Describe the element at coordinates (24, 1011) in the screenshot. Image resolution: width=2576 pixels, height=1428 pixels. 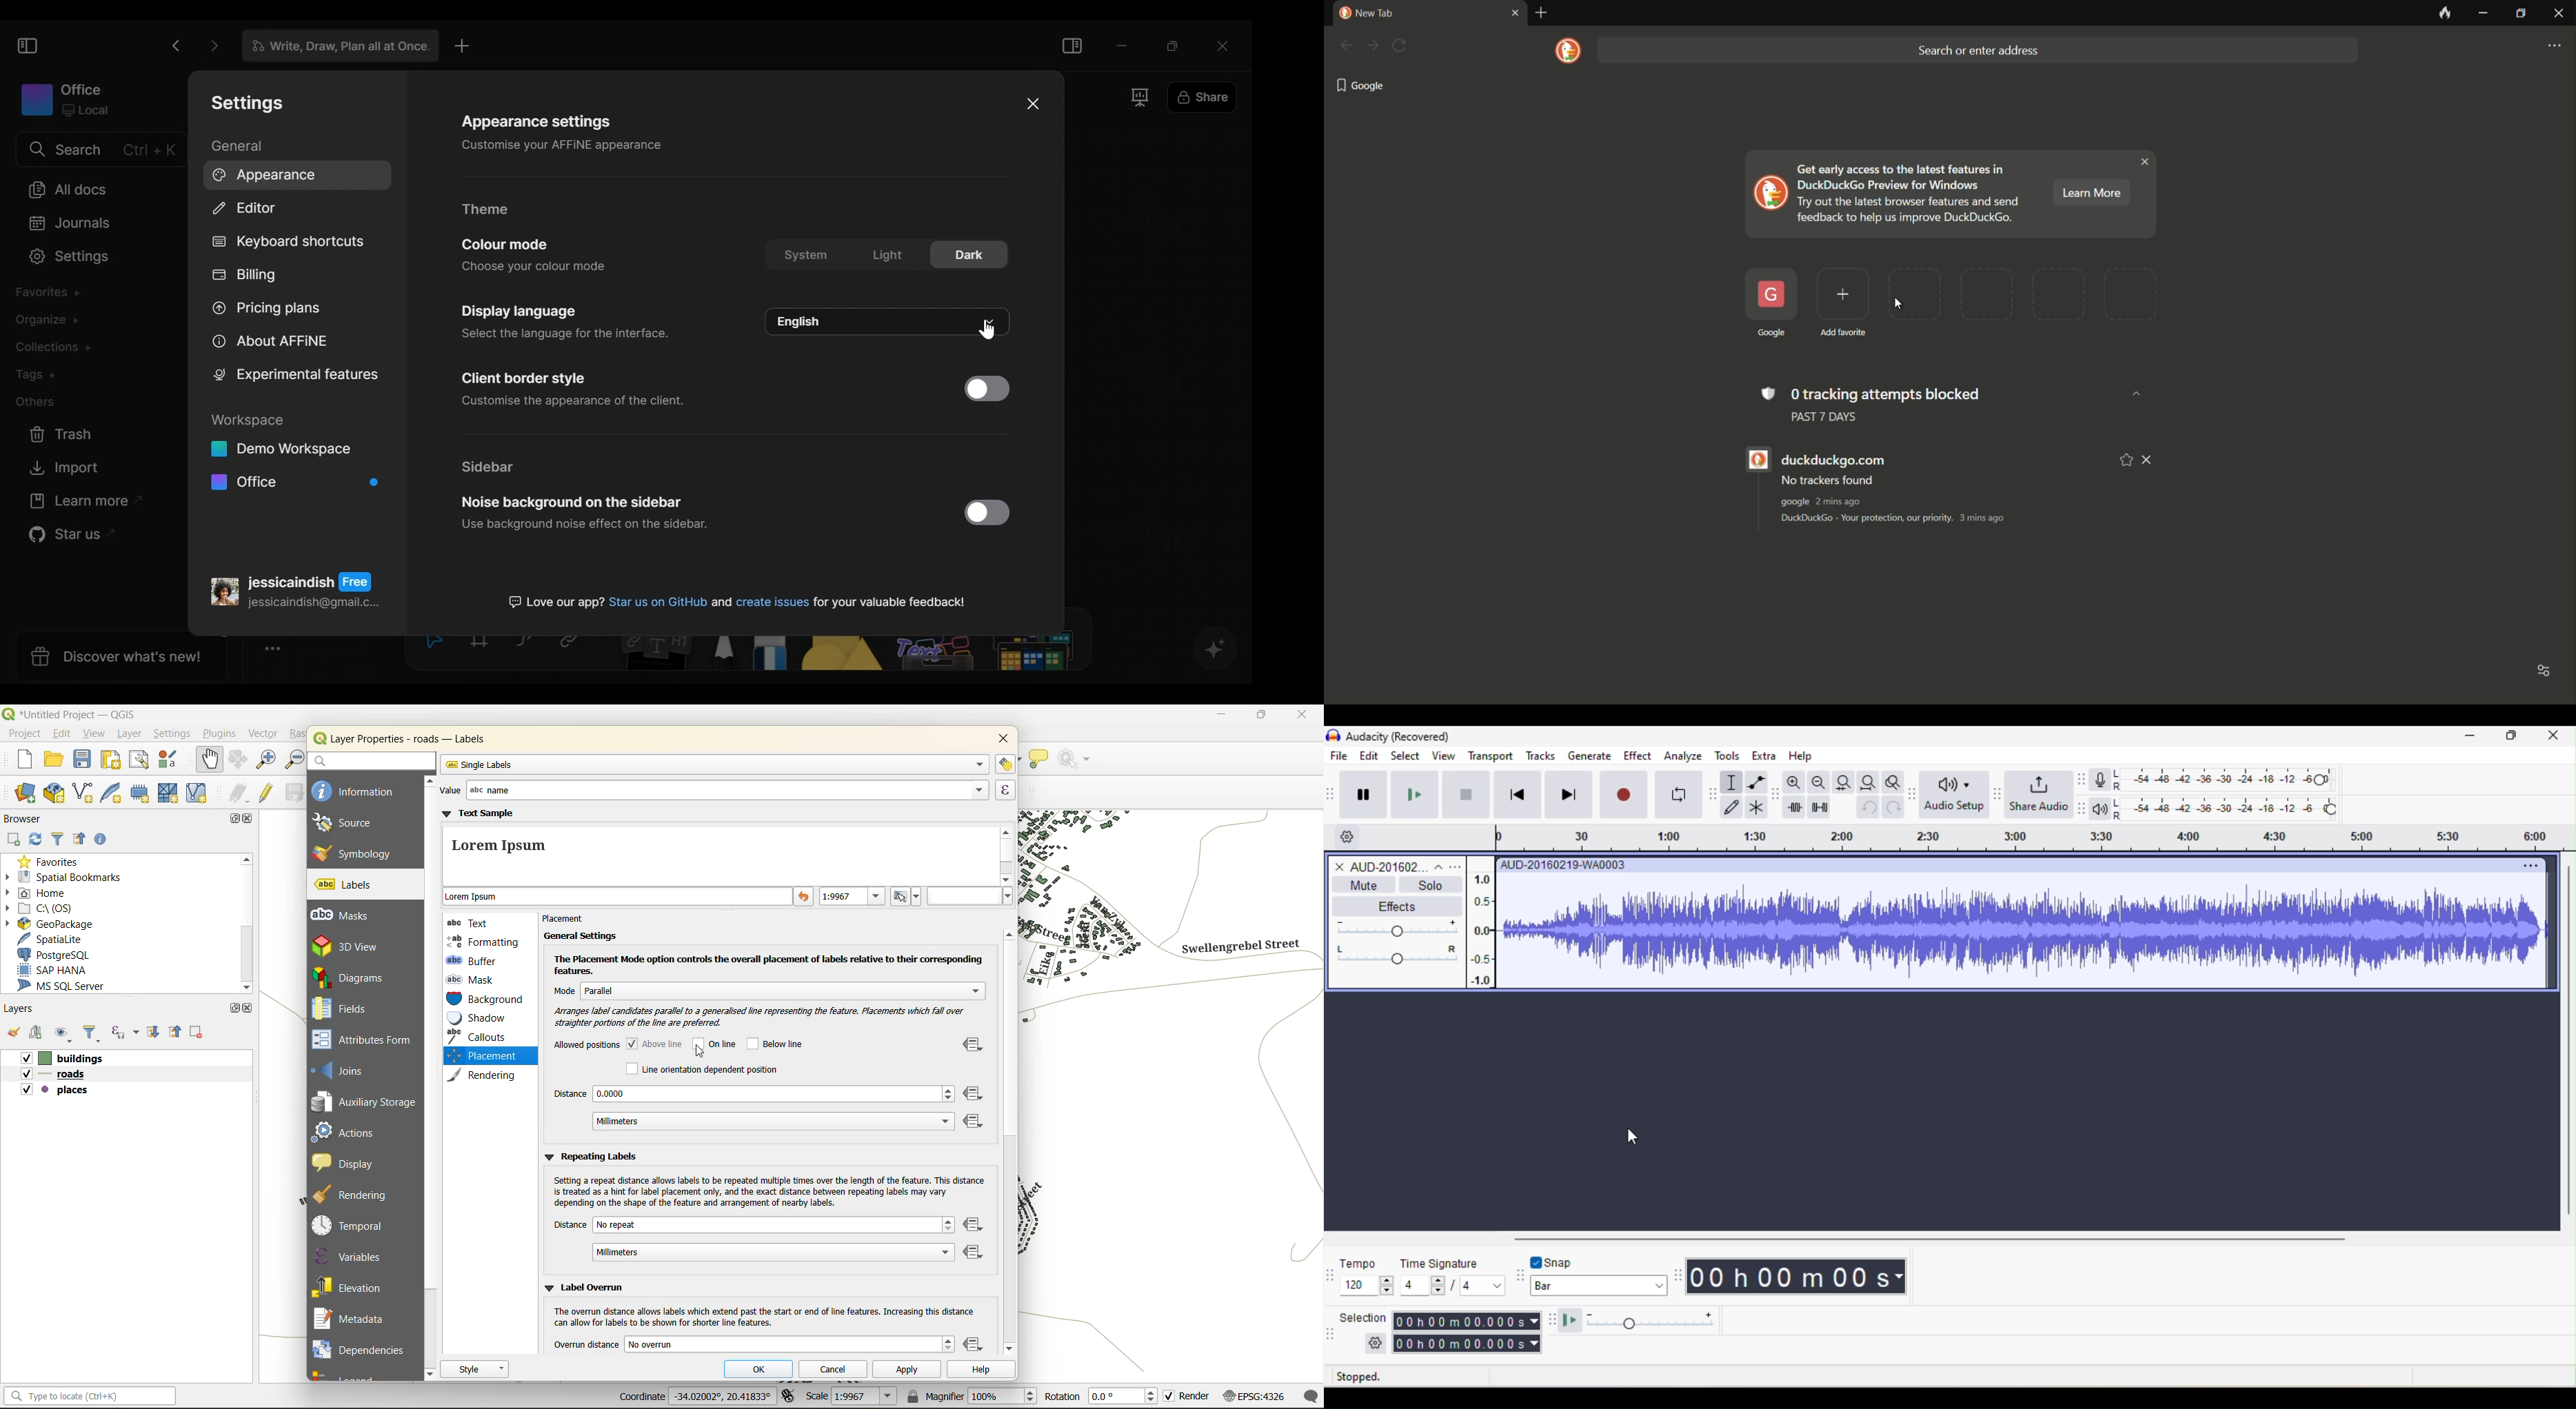
I see `layers` at that location.